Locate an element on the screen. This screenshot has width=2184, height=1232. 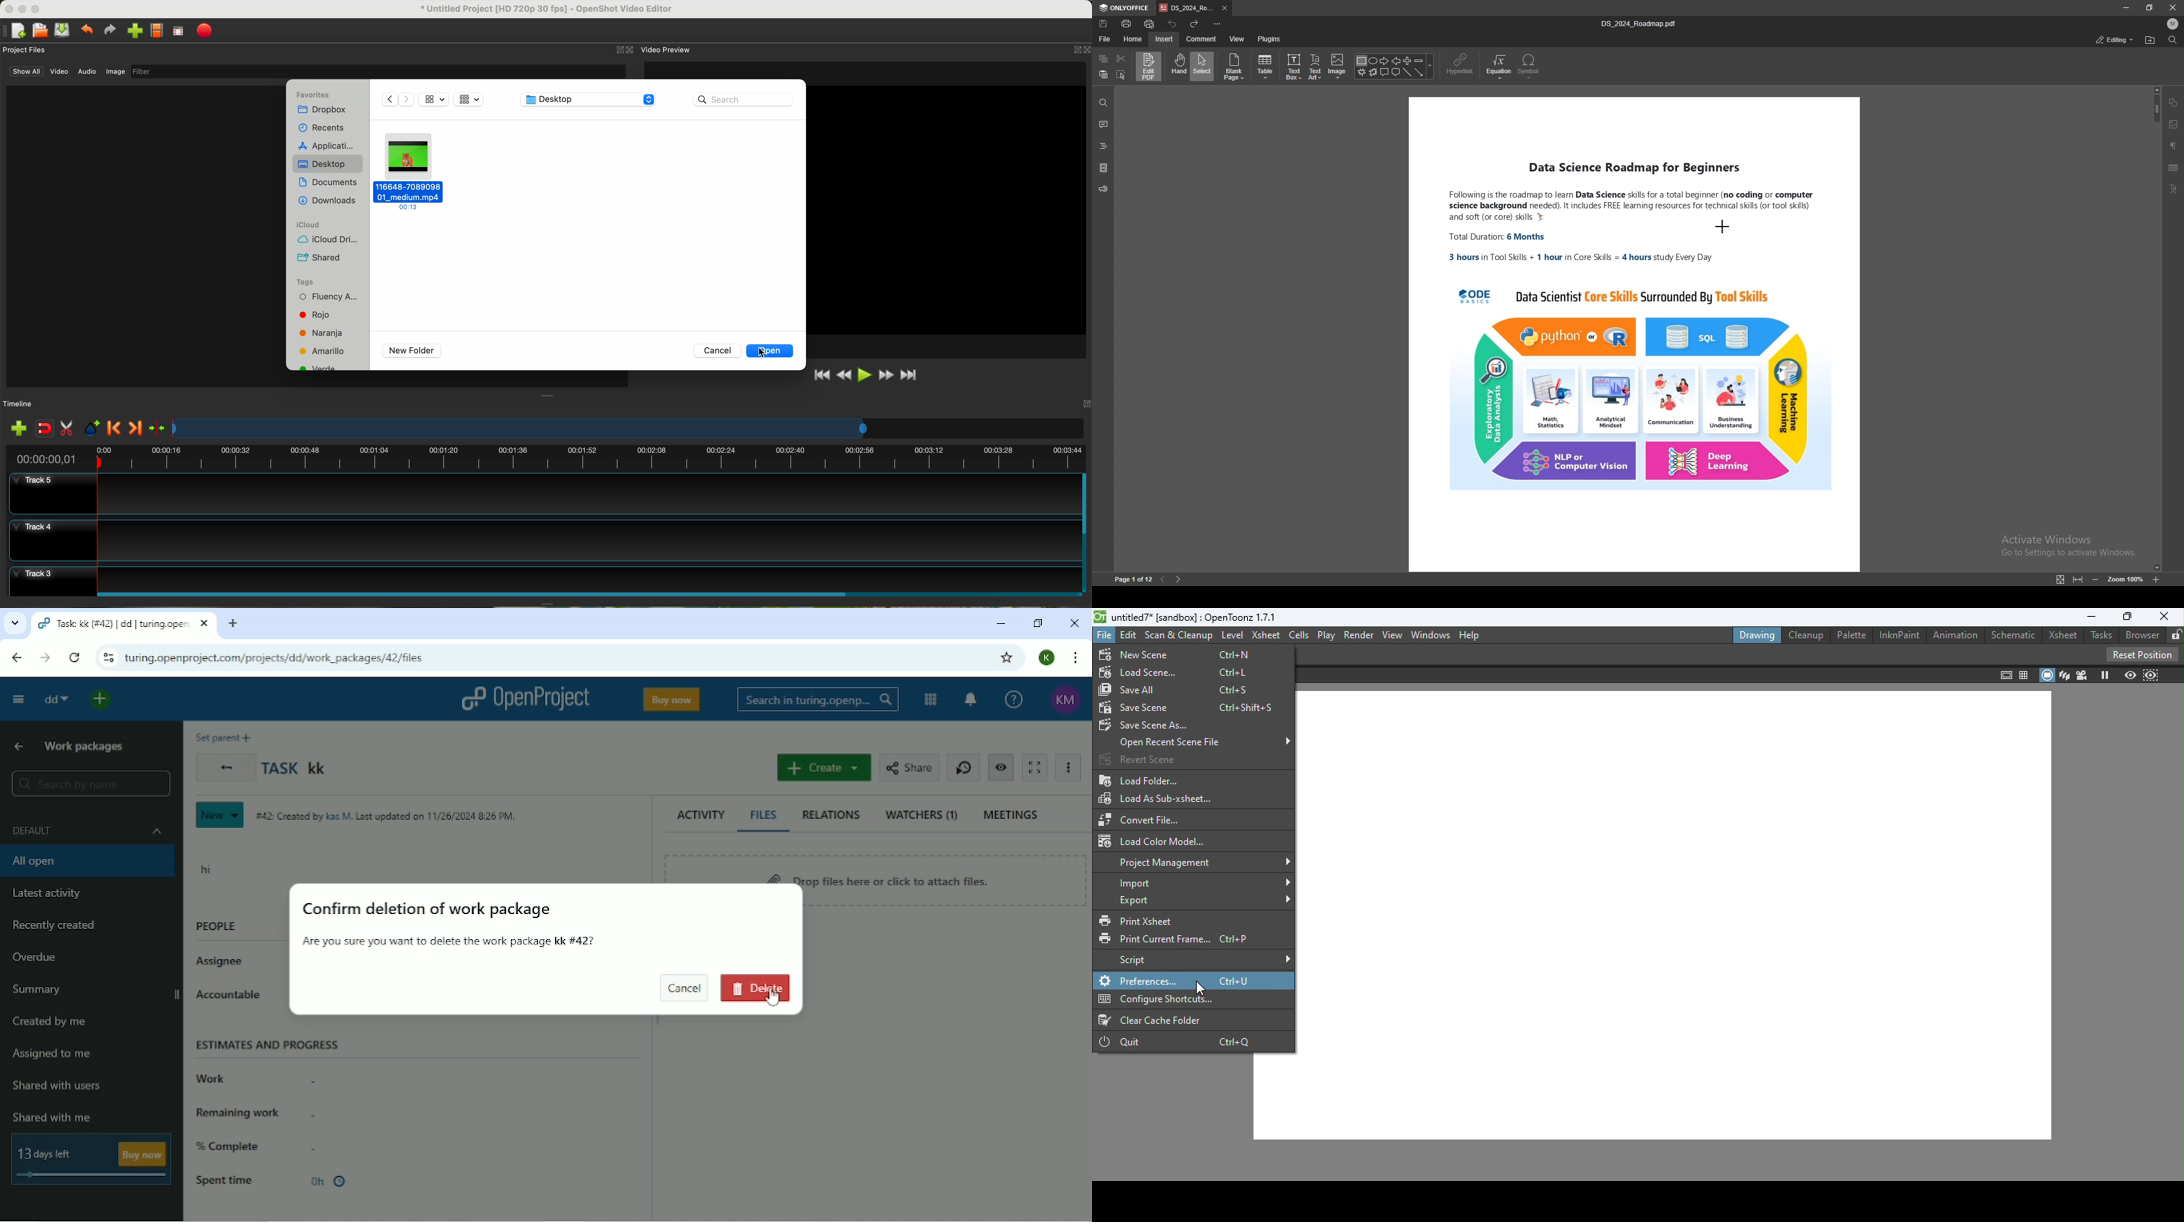
Are you sure you want to delete the work package kk #42? is located at coordinates (454, 942).